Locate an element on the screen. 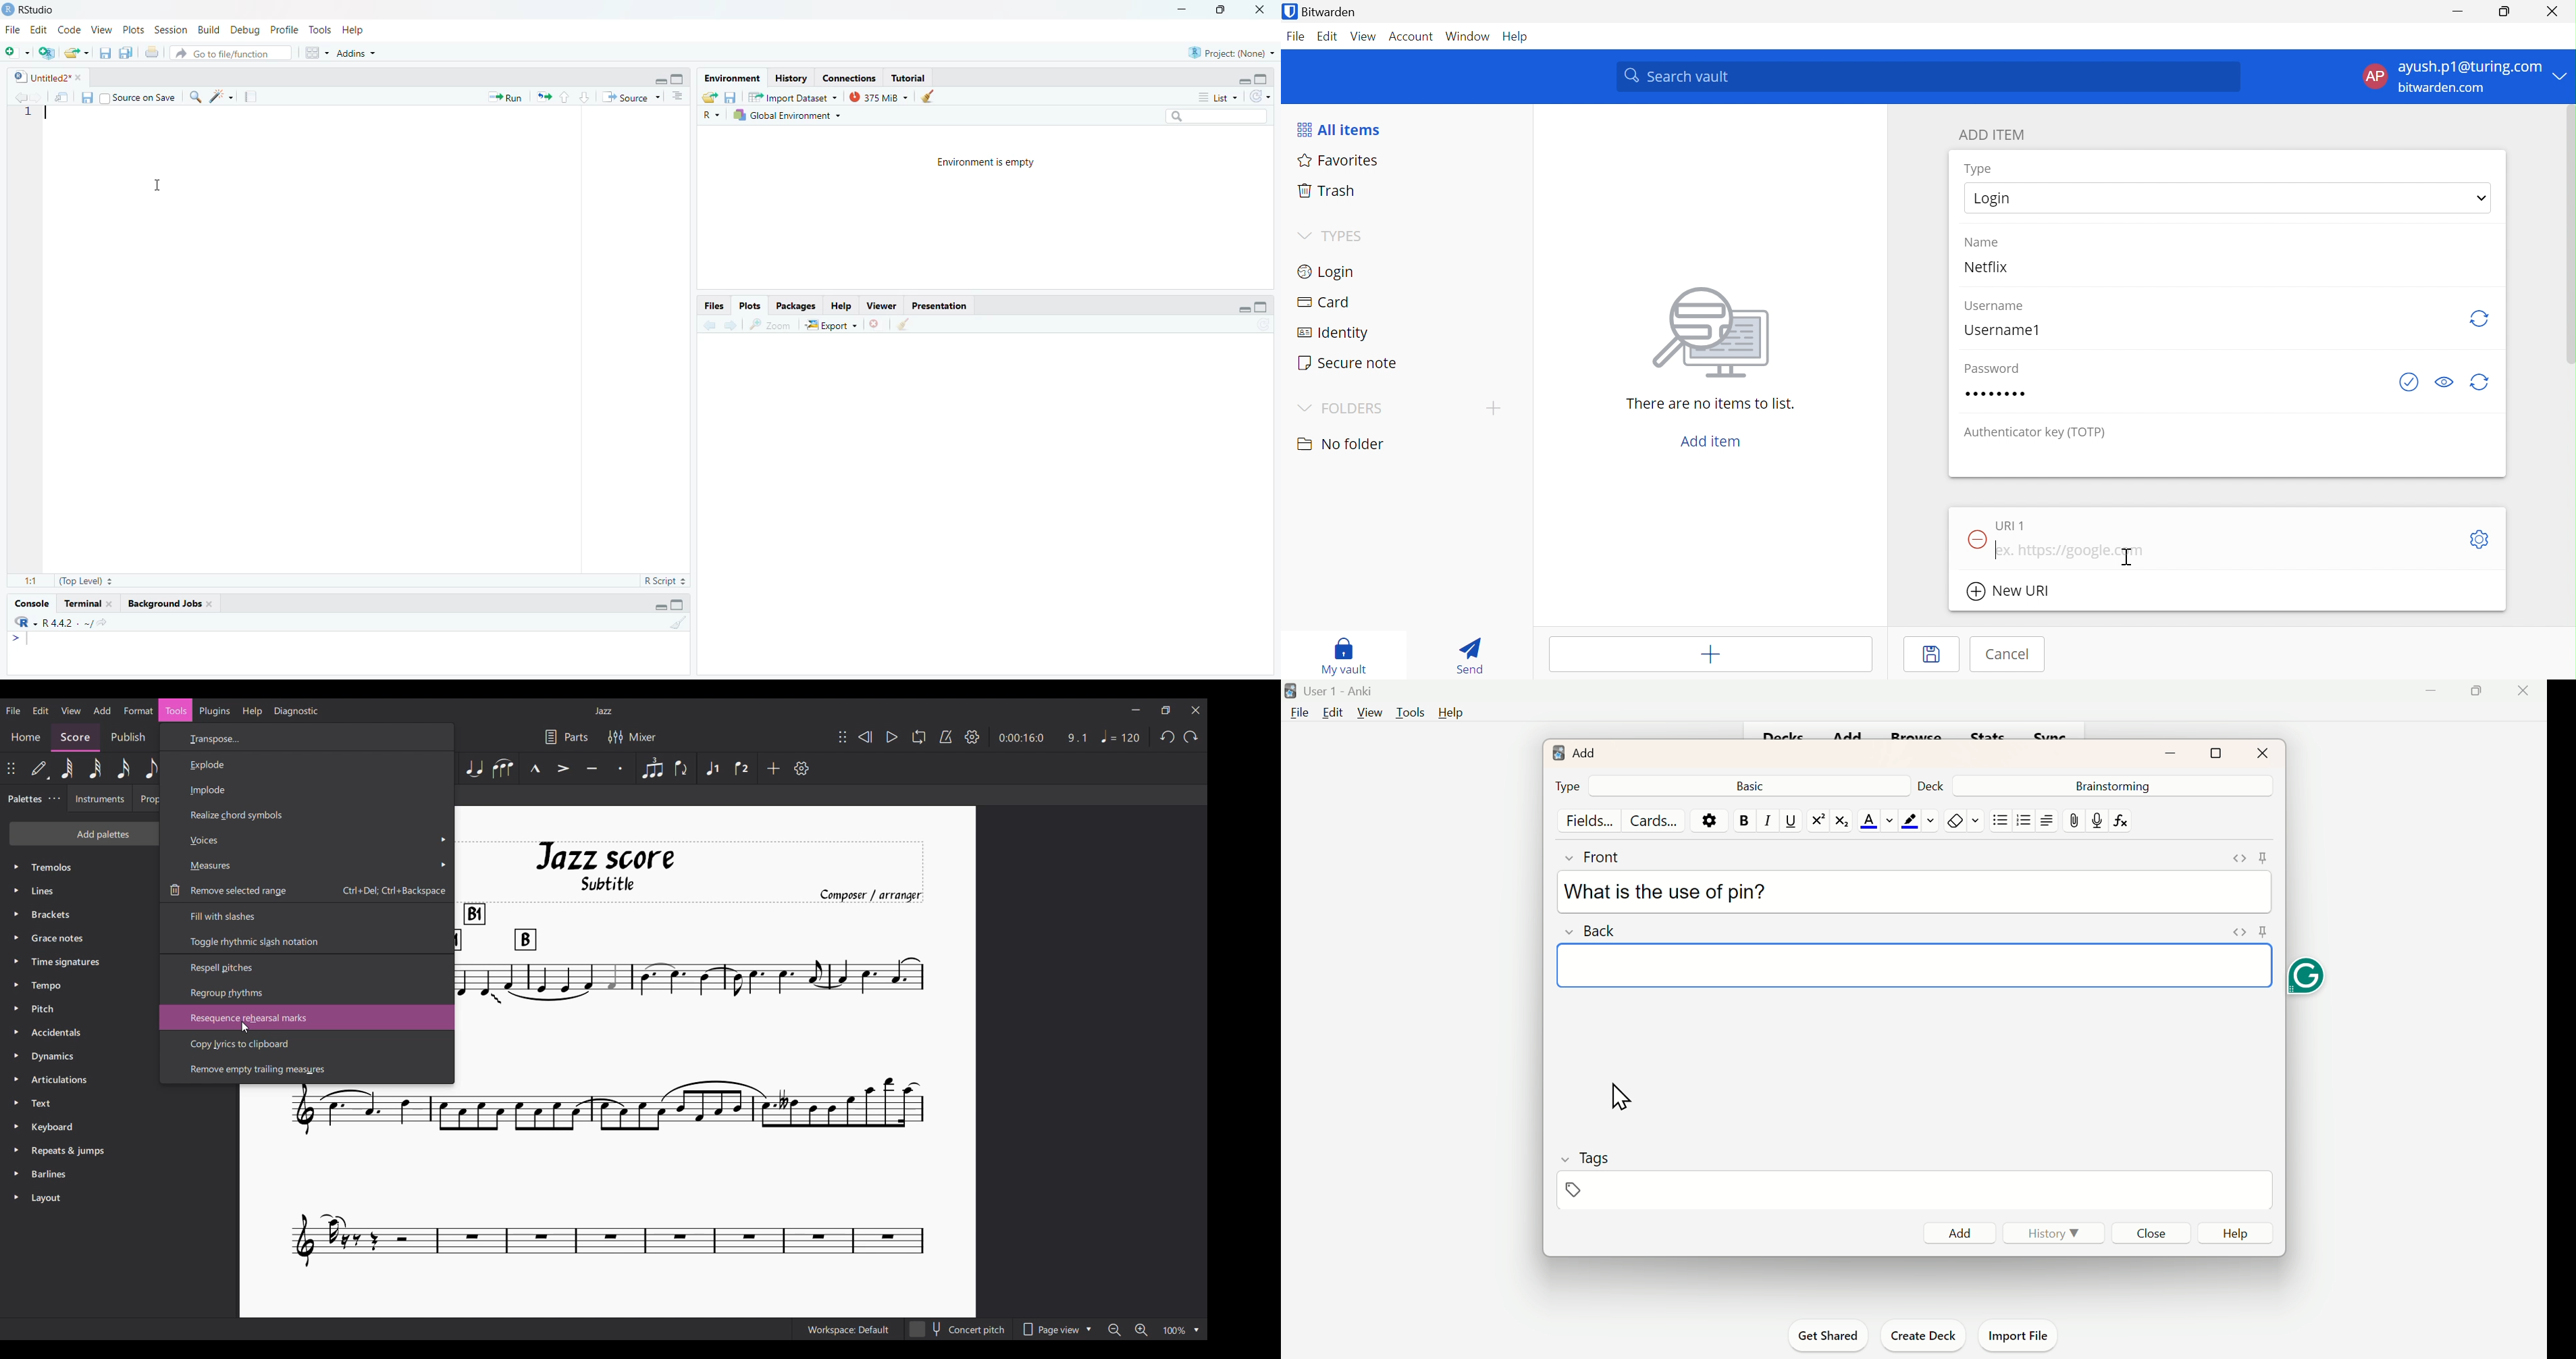 This screenshot has width=2576, height=1372. 375MiB ~ is located at coordinates (880, 97).